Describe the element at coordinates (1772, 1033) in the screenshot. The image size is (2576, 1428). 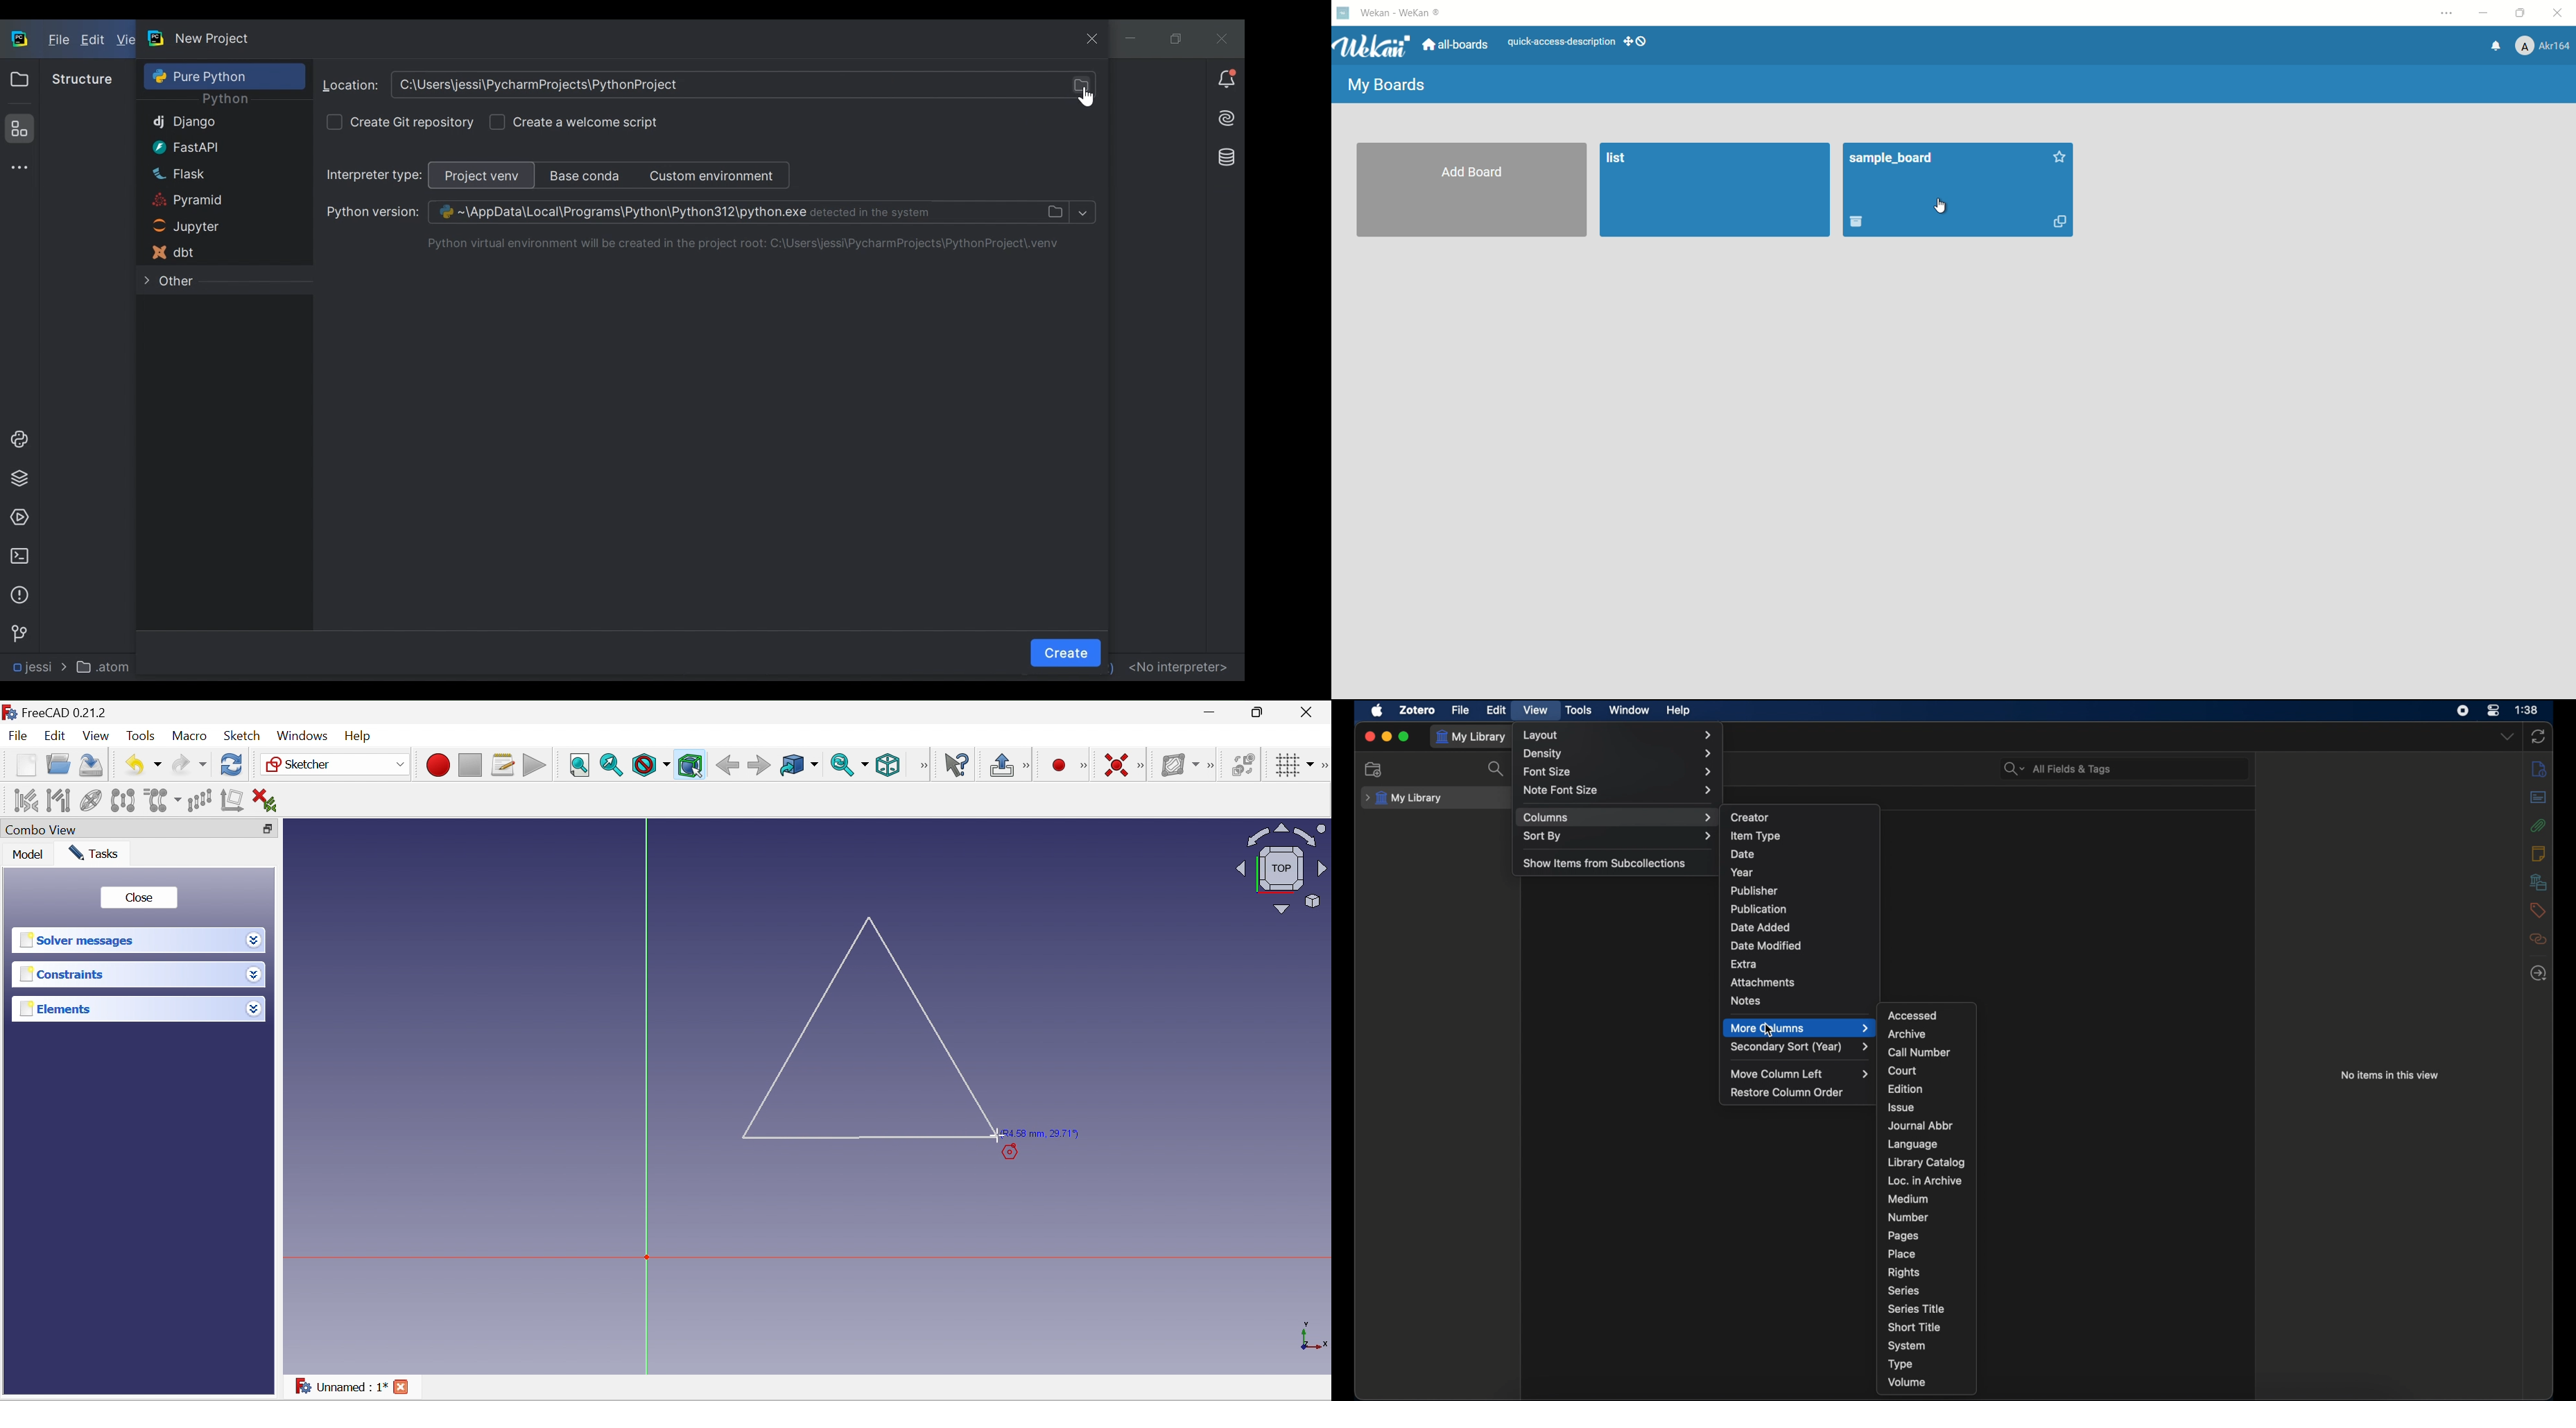
I see `Cursor` at that location.